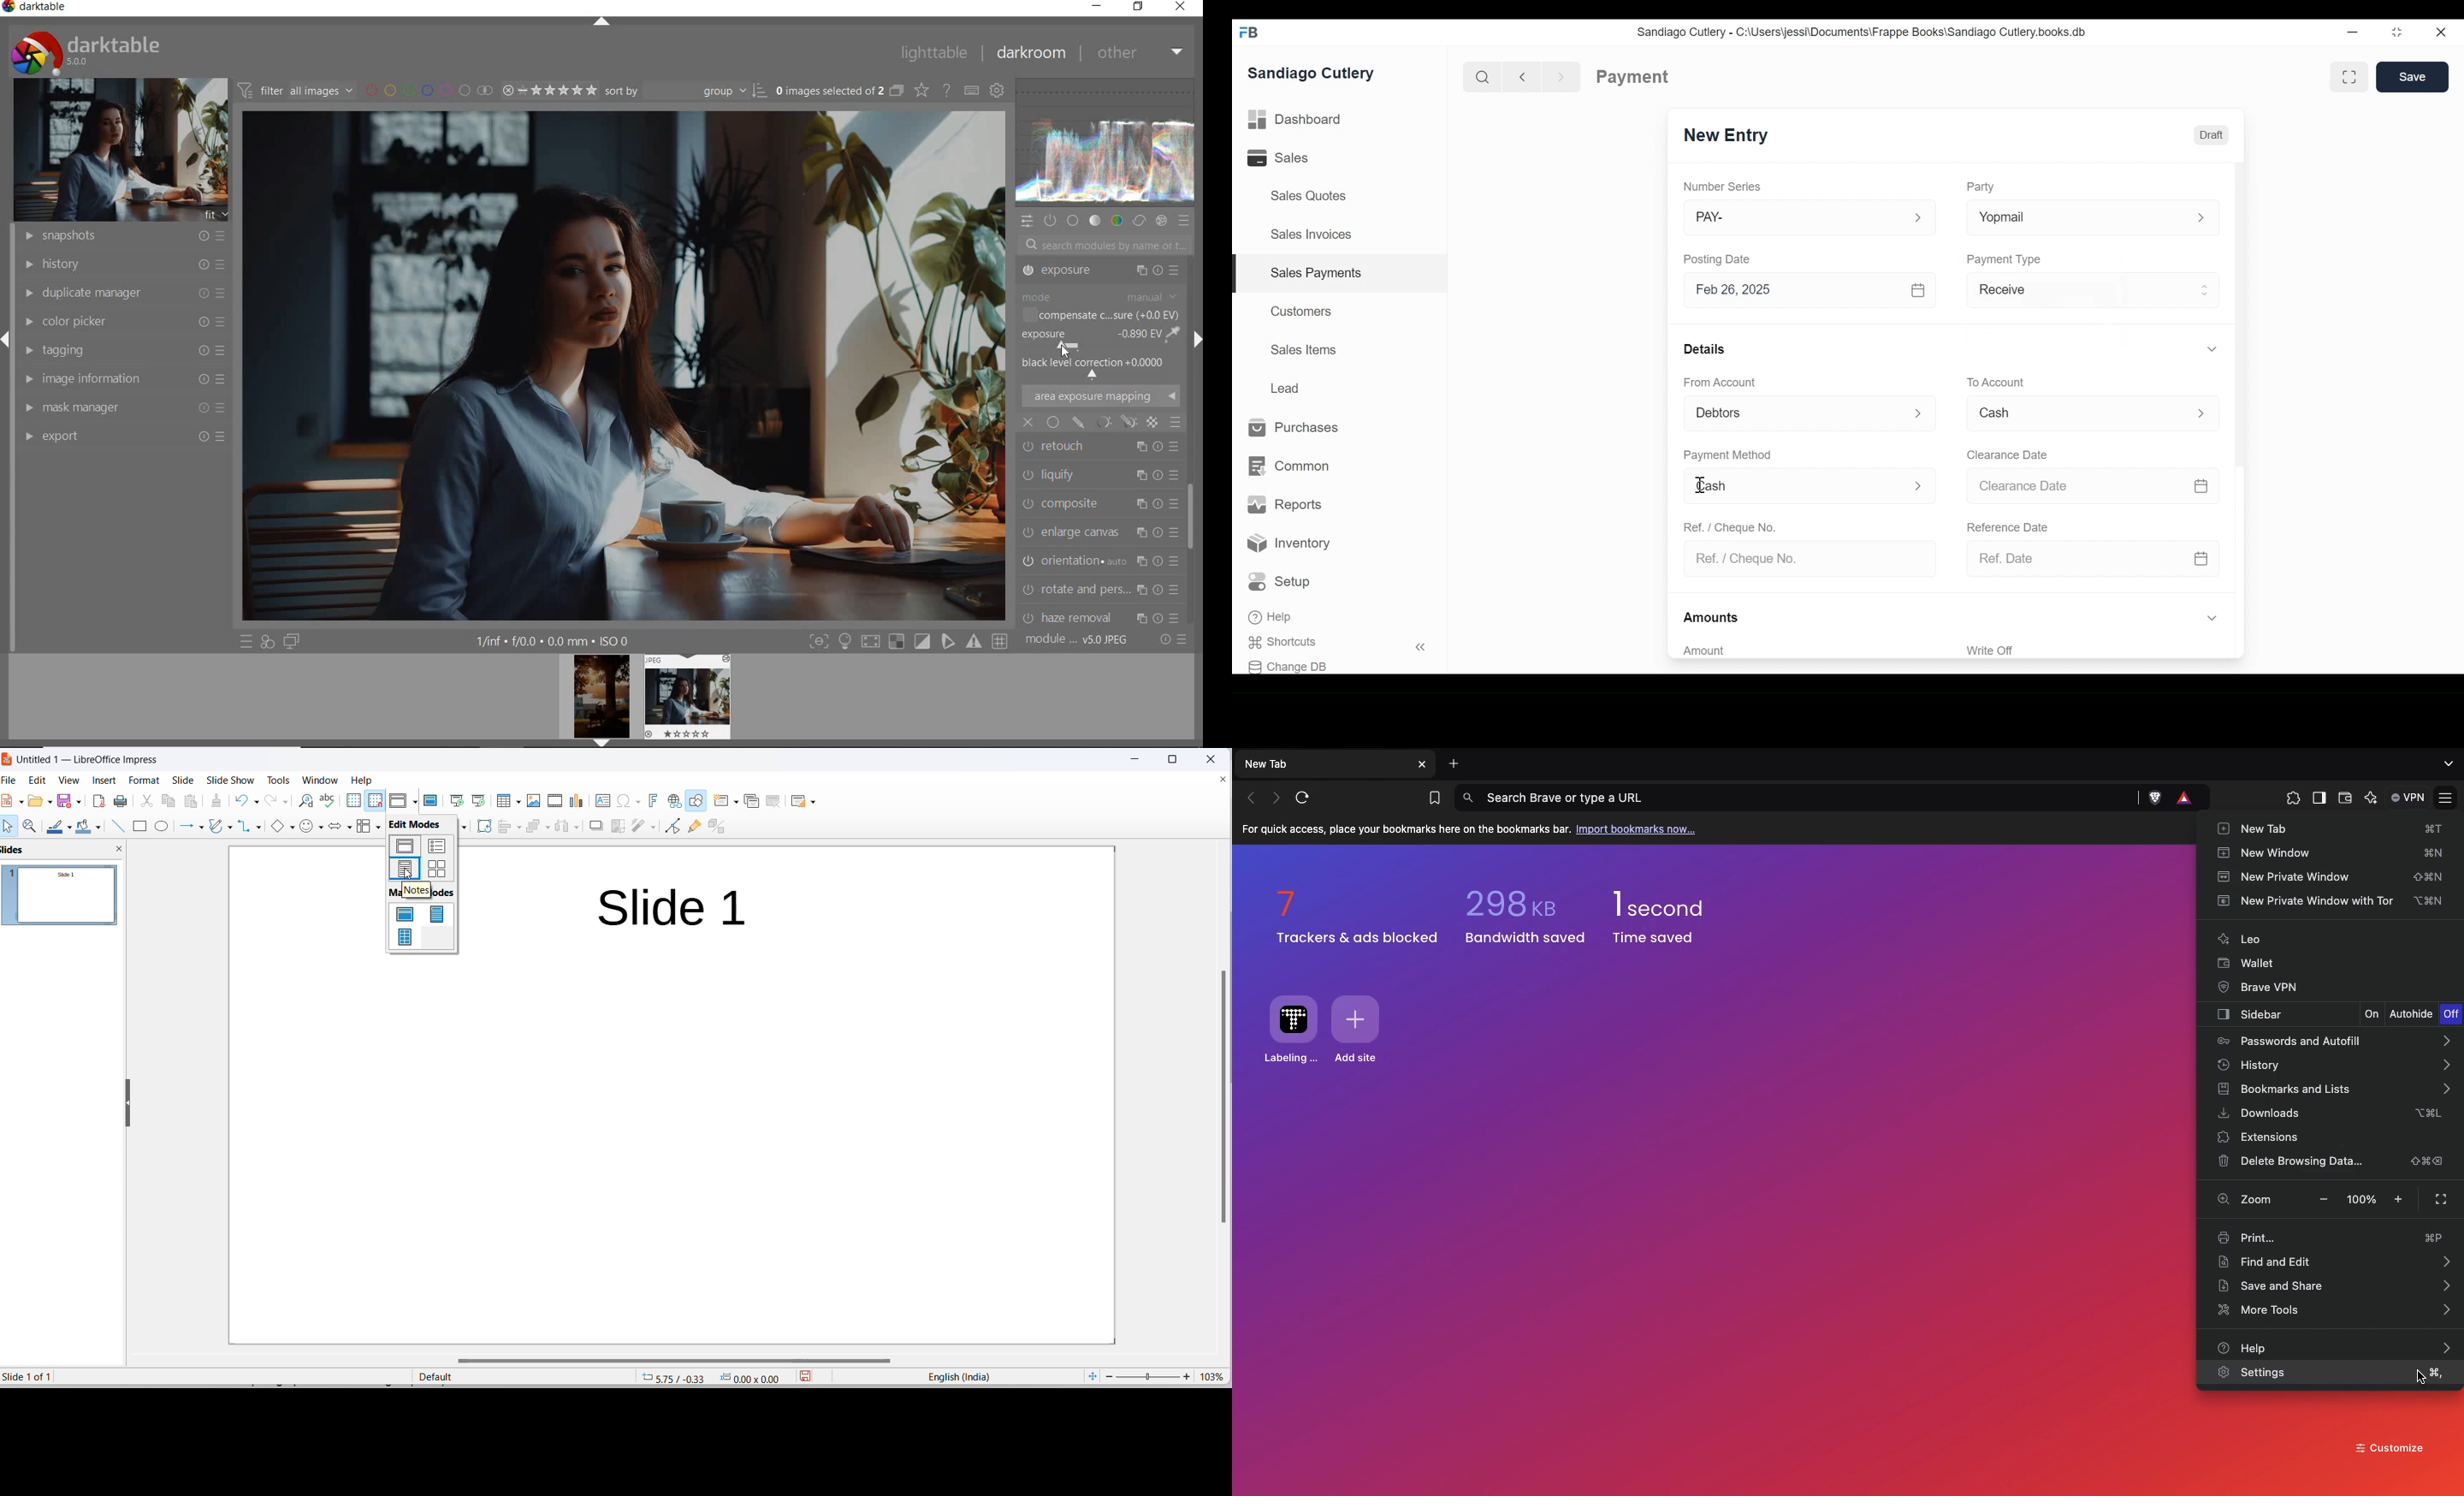  What do you see at coordinates (2442, 32) in the screenshot?
I see `Close ` at bounding box center [2442, 32].